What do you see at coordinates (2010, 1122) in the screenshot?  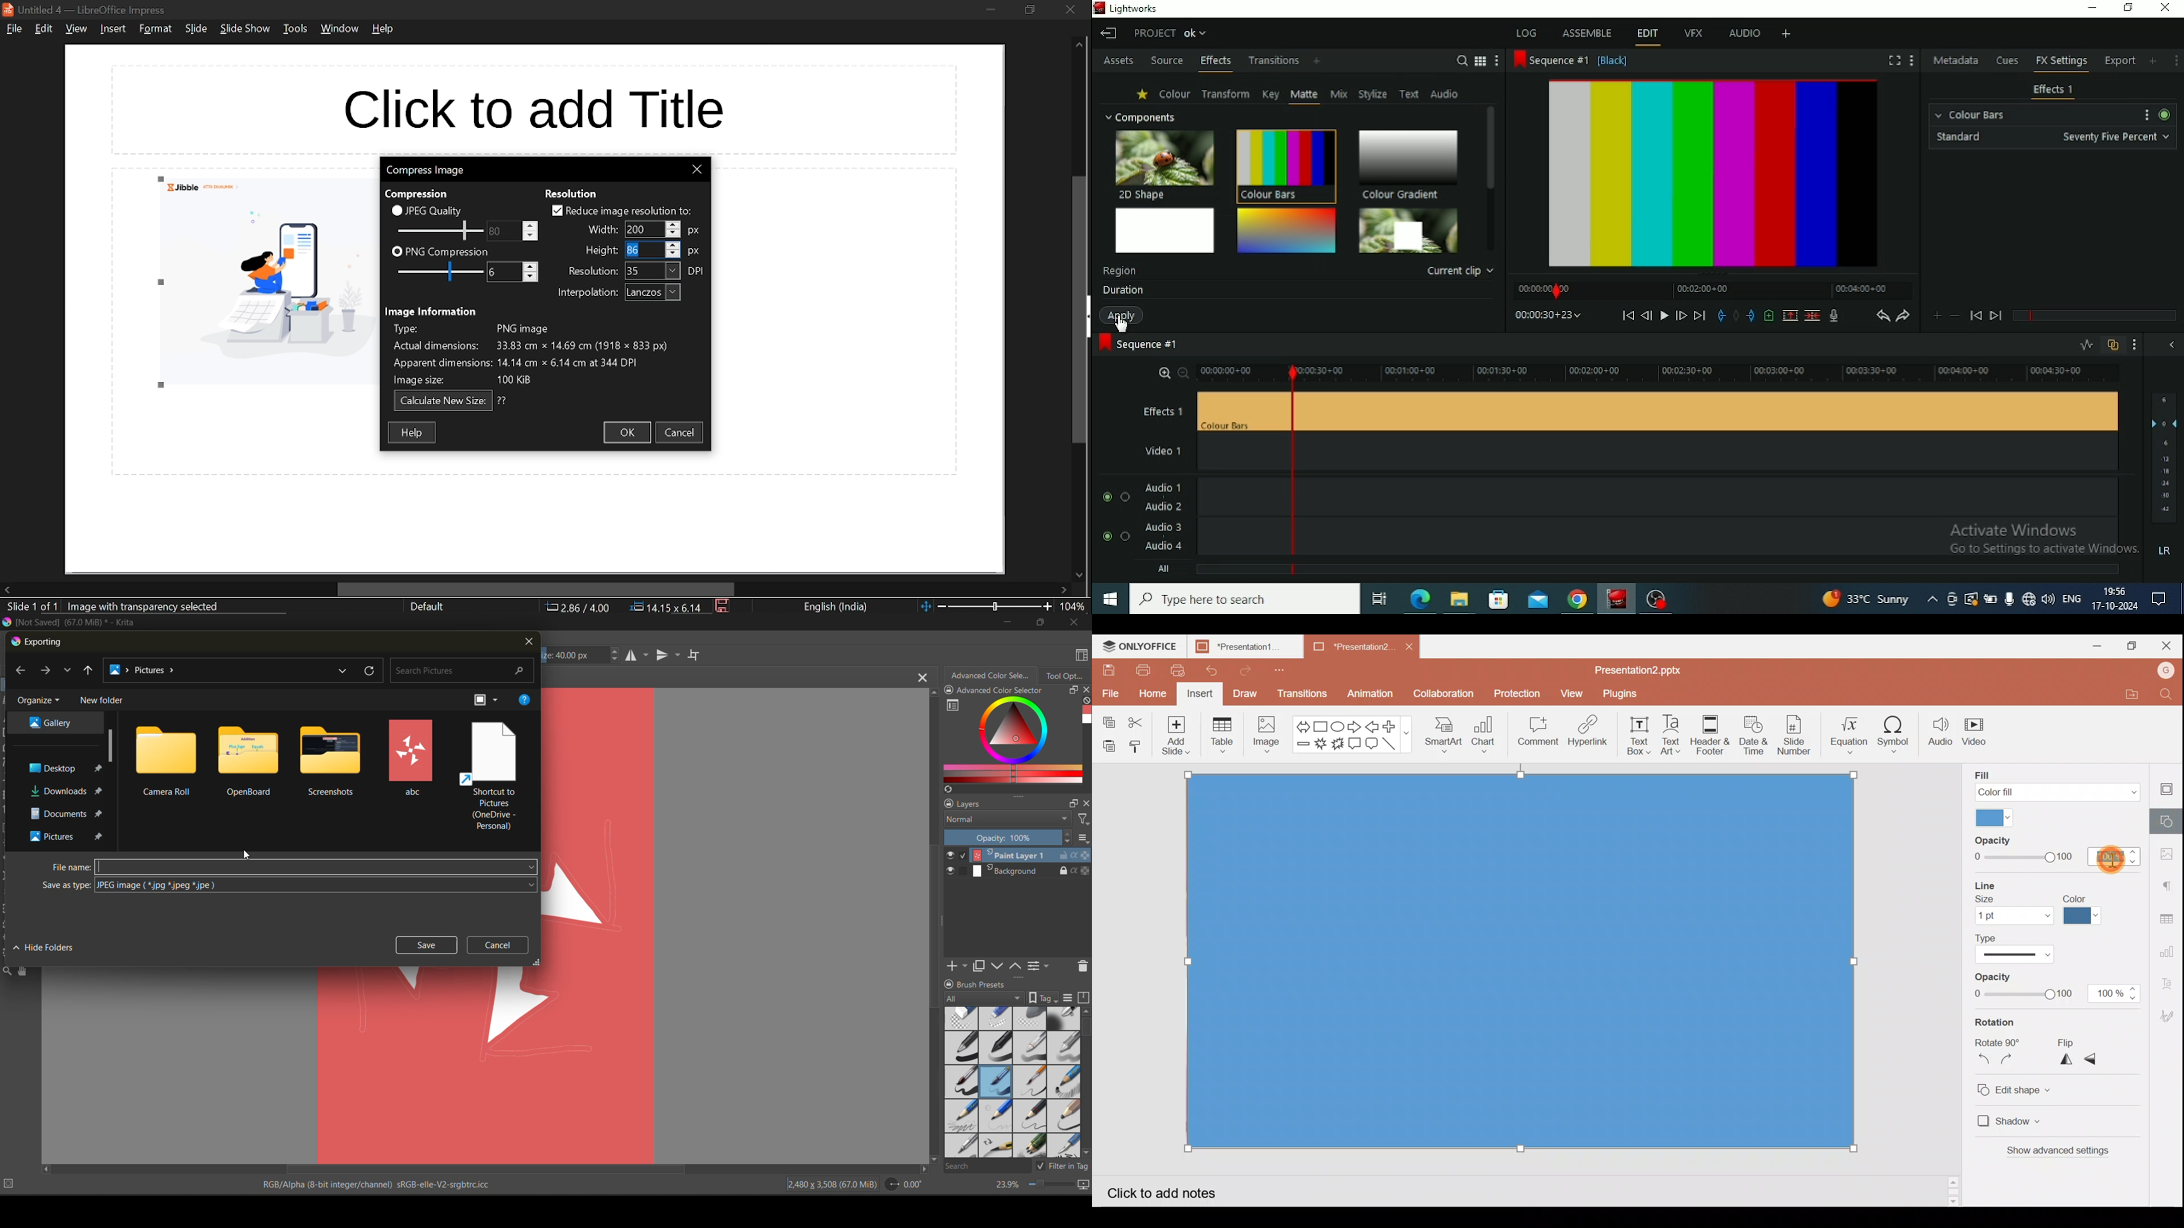 I see `Shadow` at bounding box center [2010, 1122].